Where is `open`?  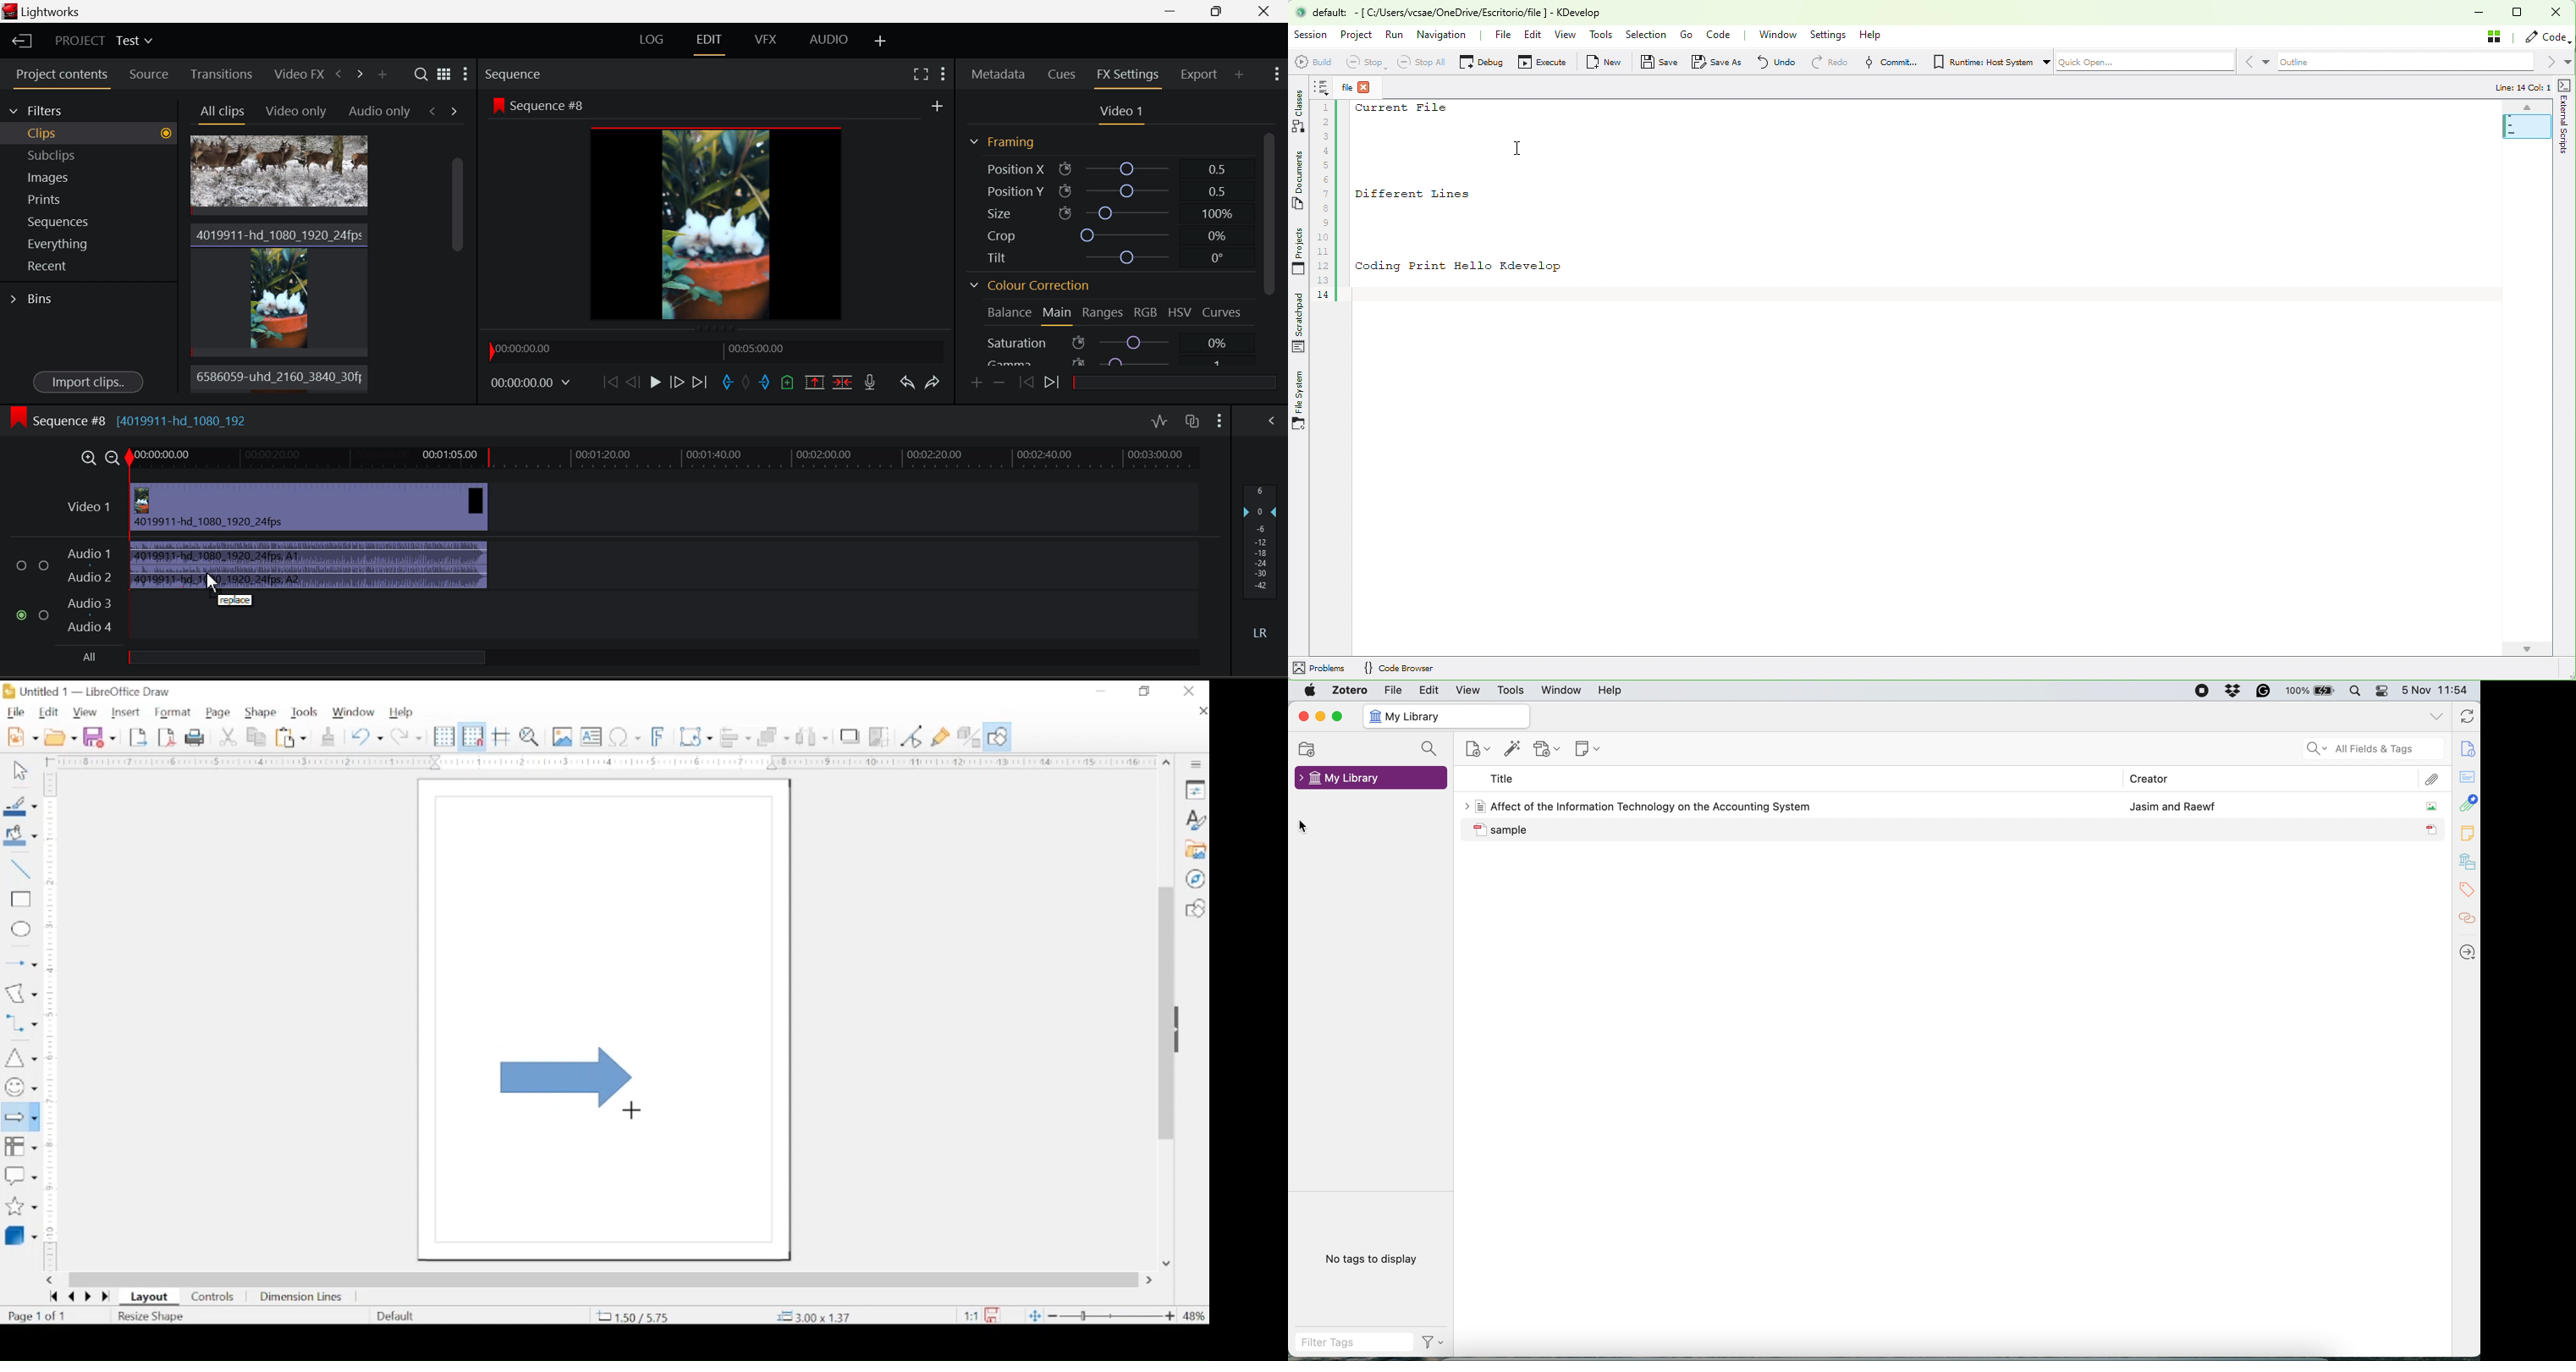
open is located at coordinates (60, 737).